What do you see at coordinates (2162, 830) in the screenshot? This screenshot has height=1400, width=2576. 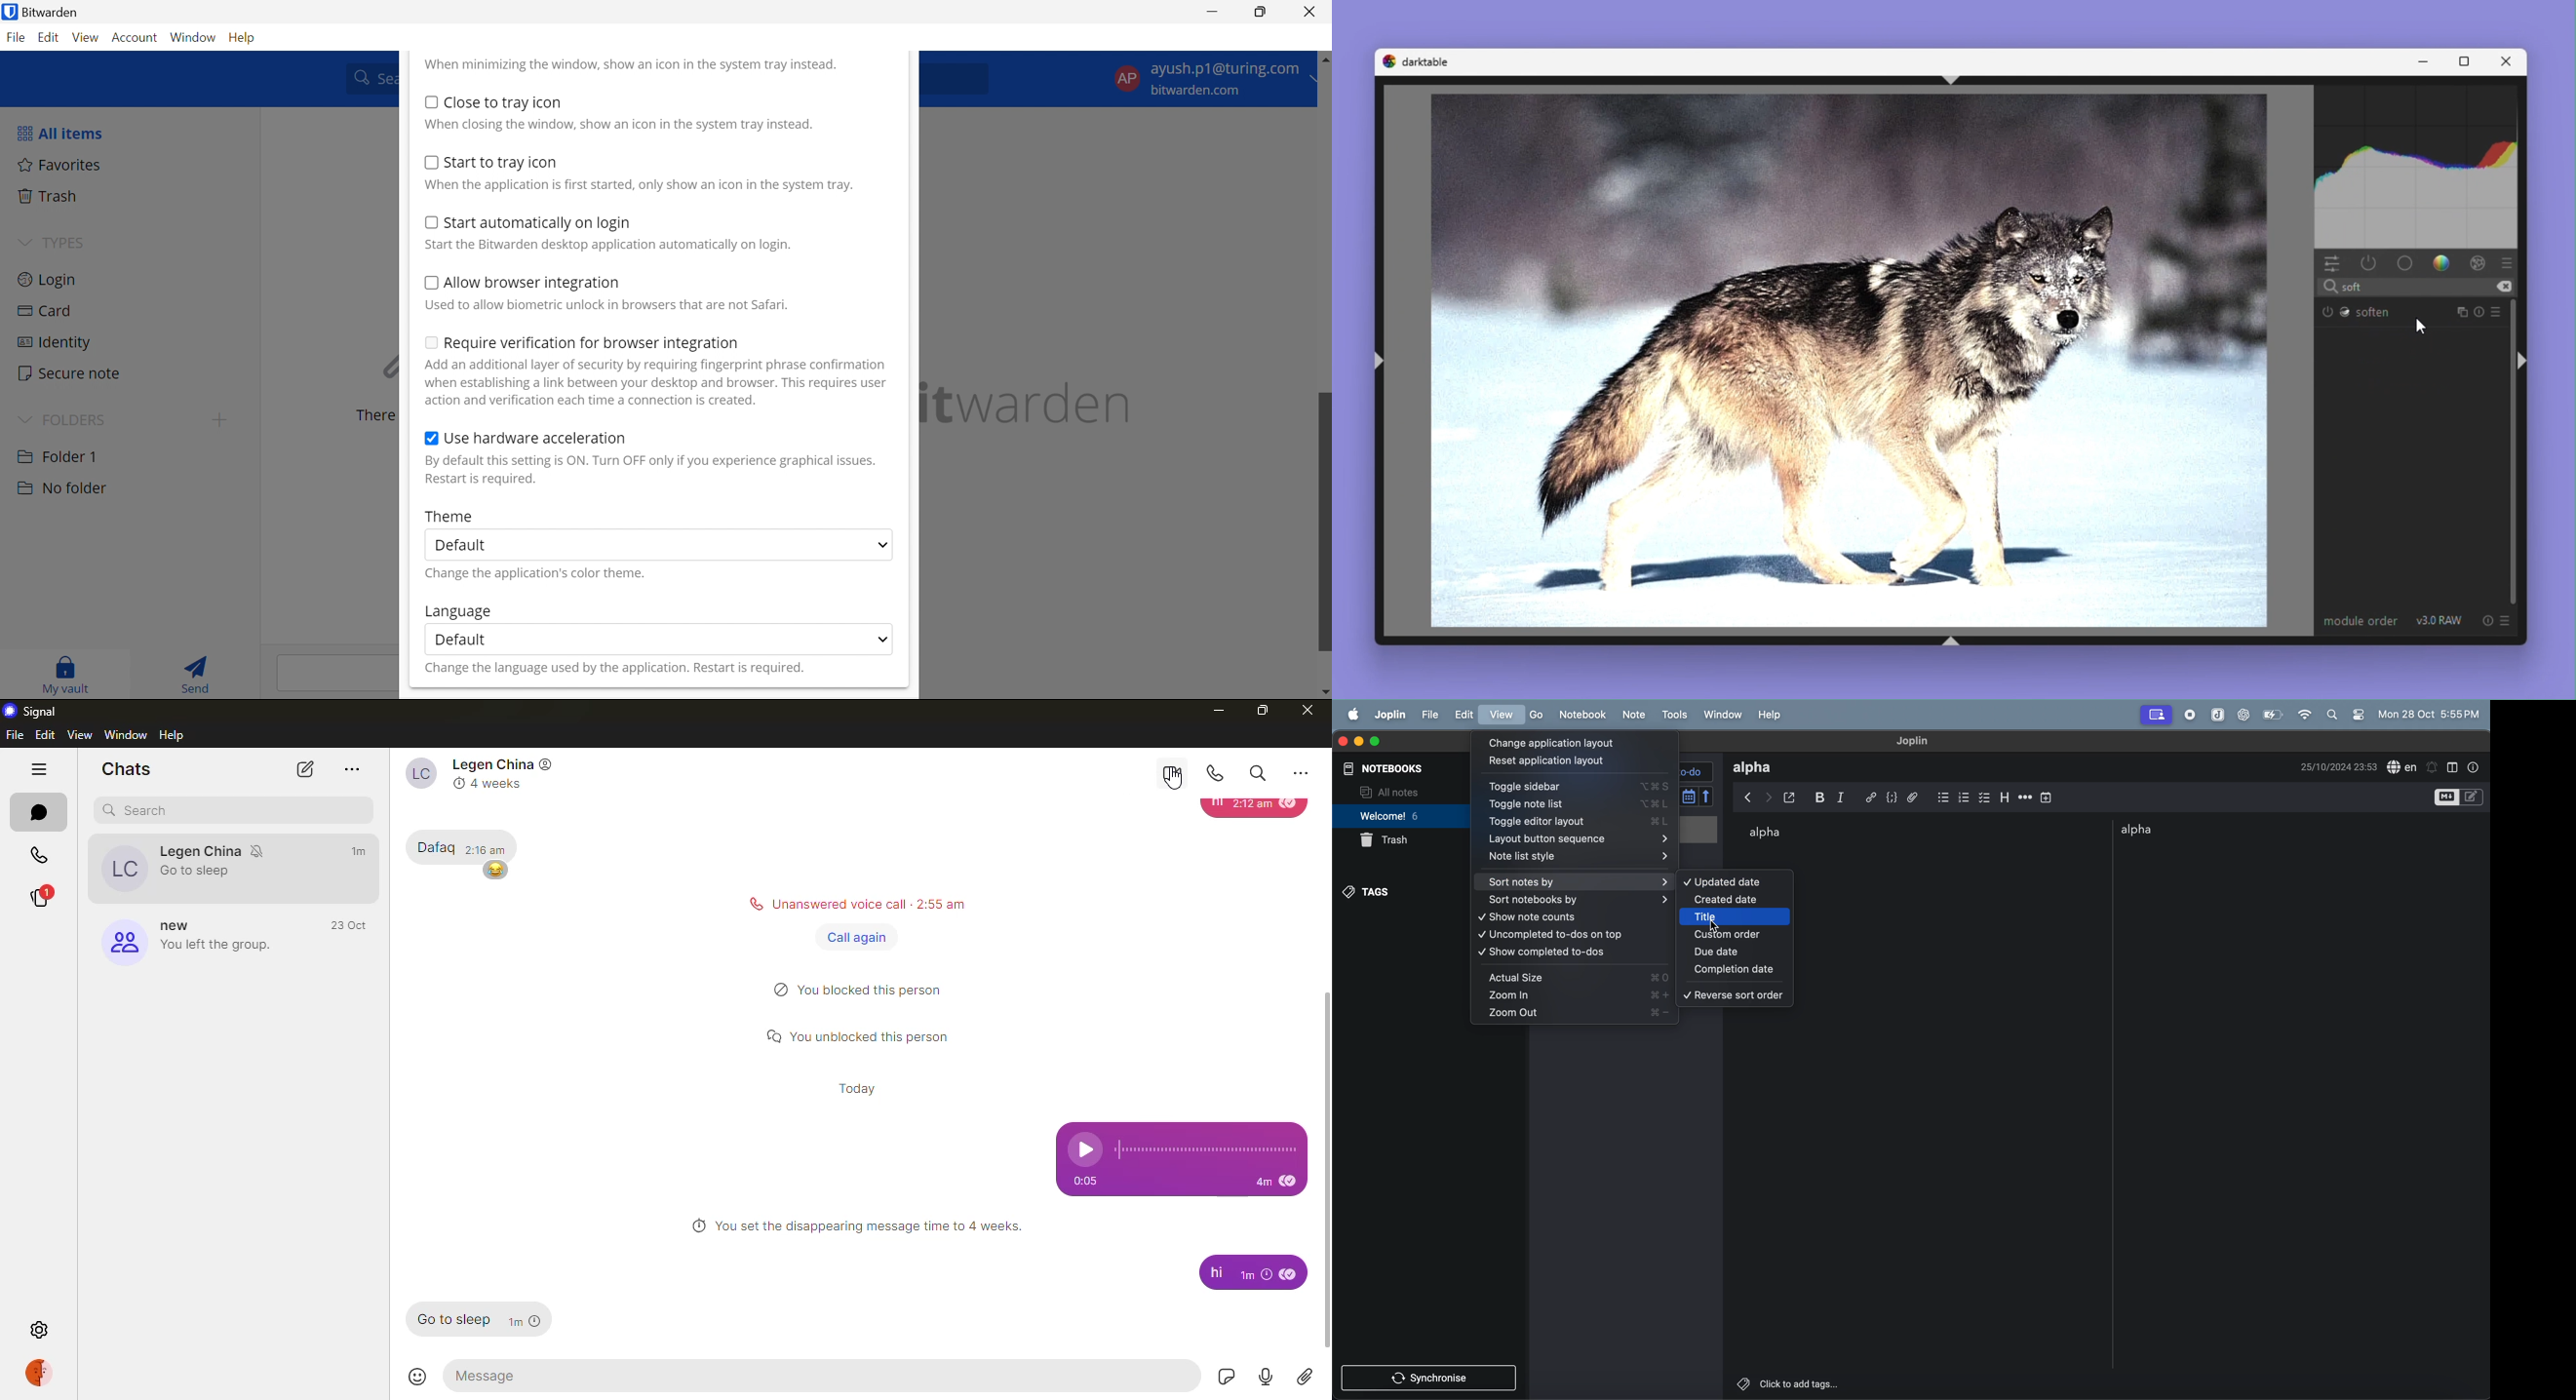 I see `alpha note` at bounding box center [2162, 830].